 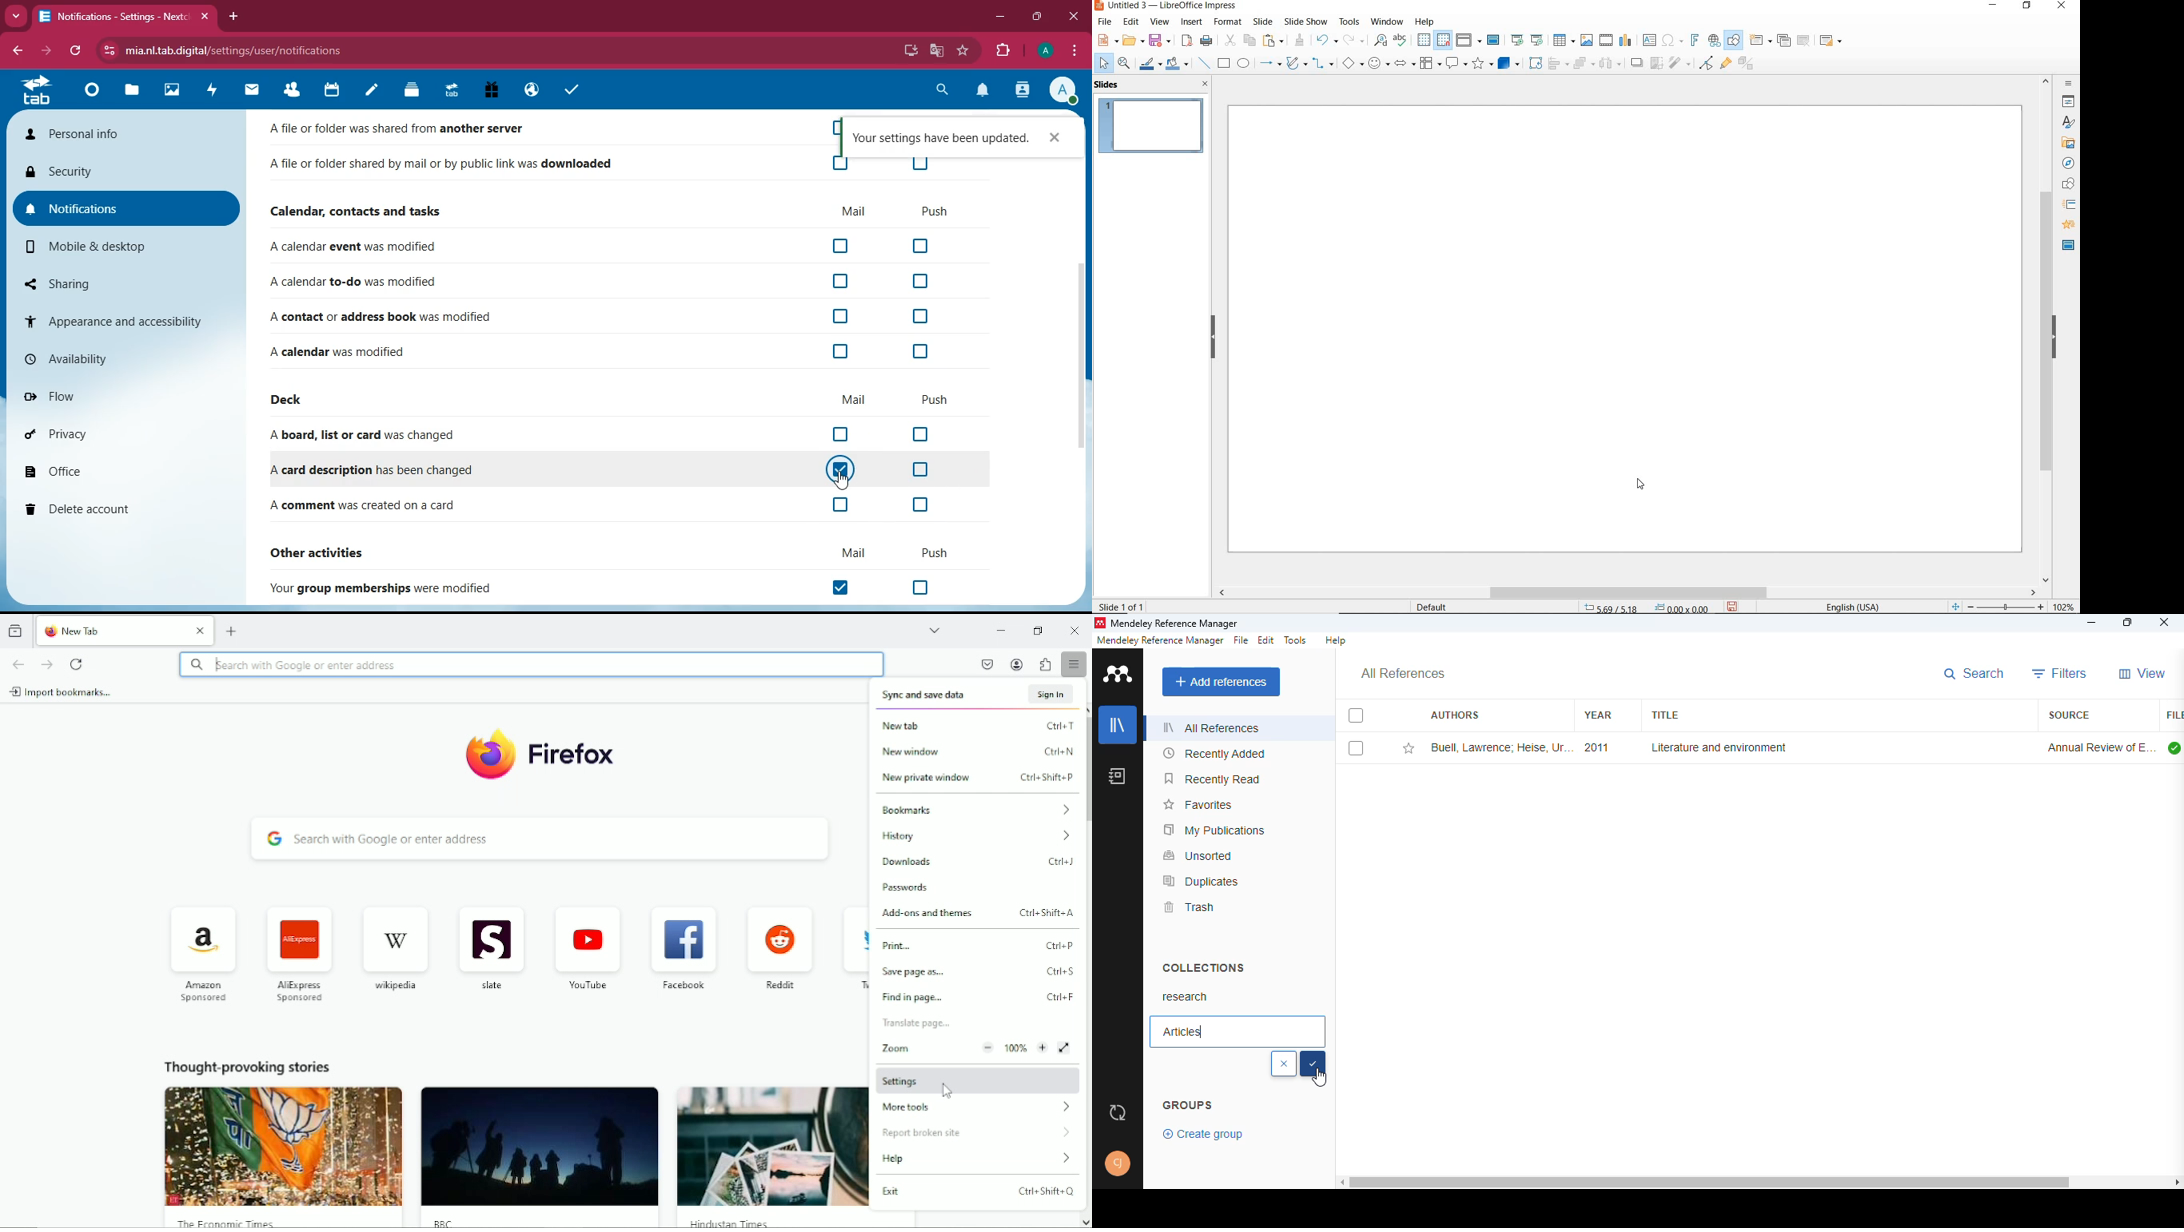 I want to click on maximize, so click(x=1036, y=17).